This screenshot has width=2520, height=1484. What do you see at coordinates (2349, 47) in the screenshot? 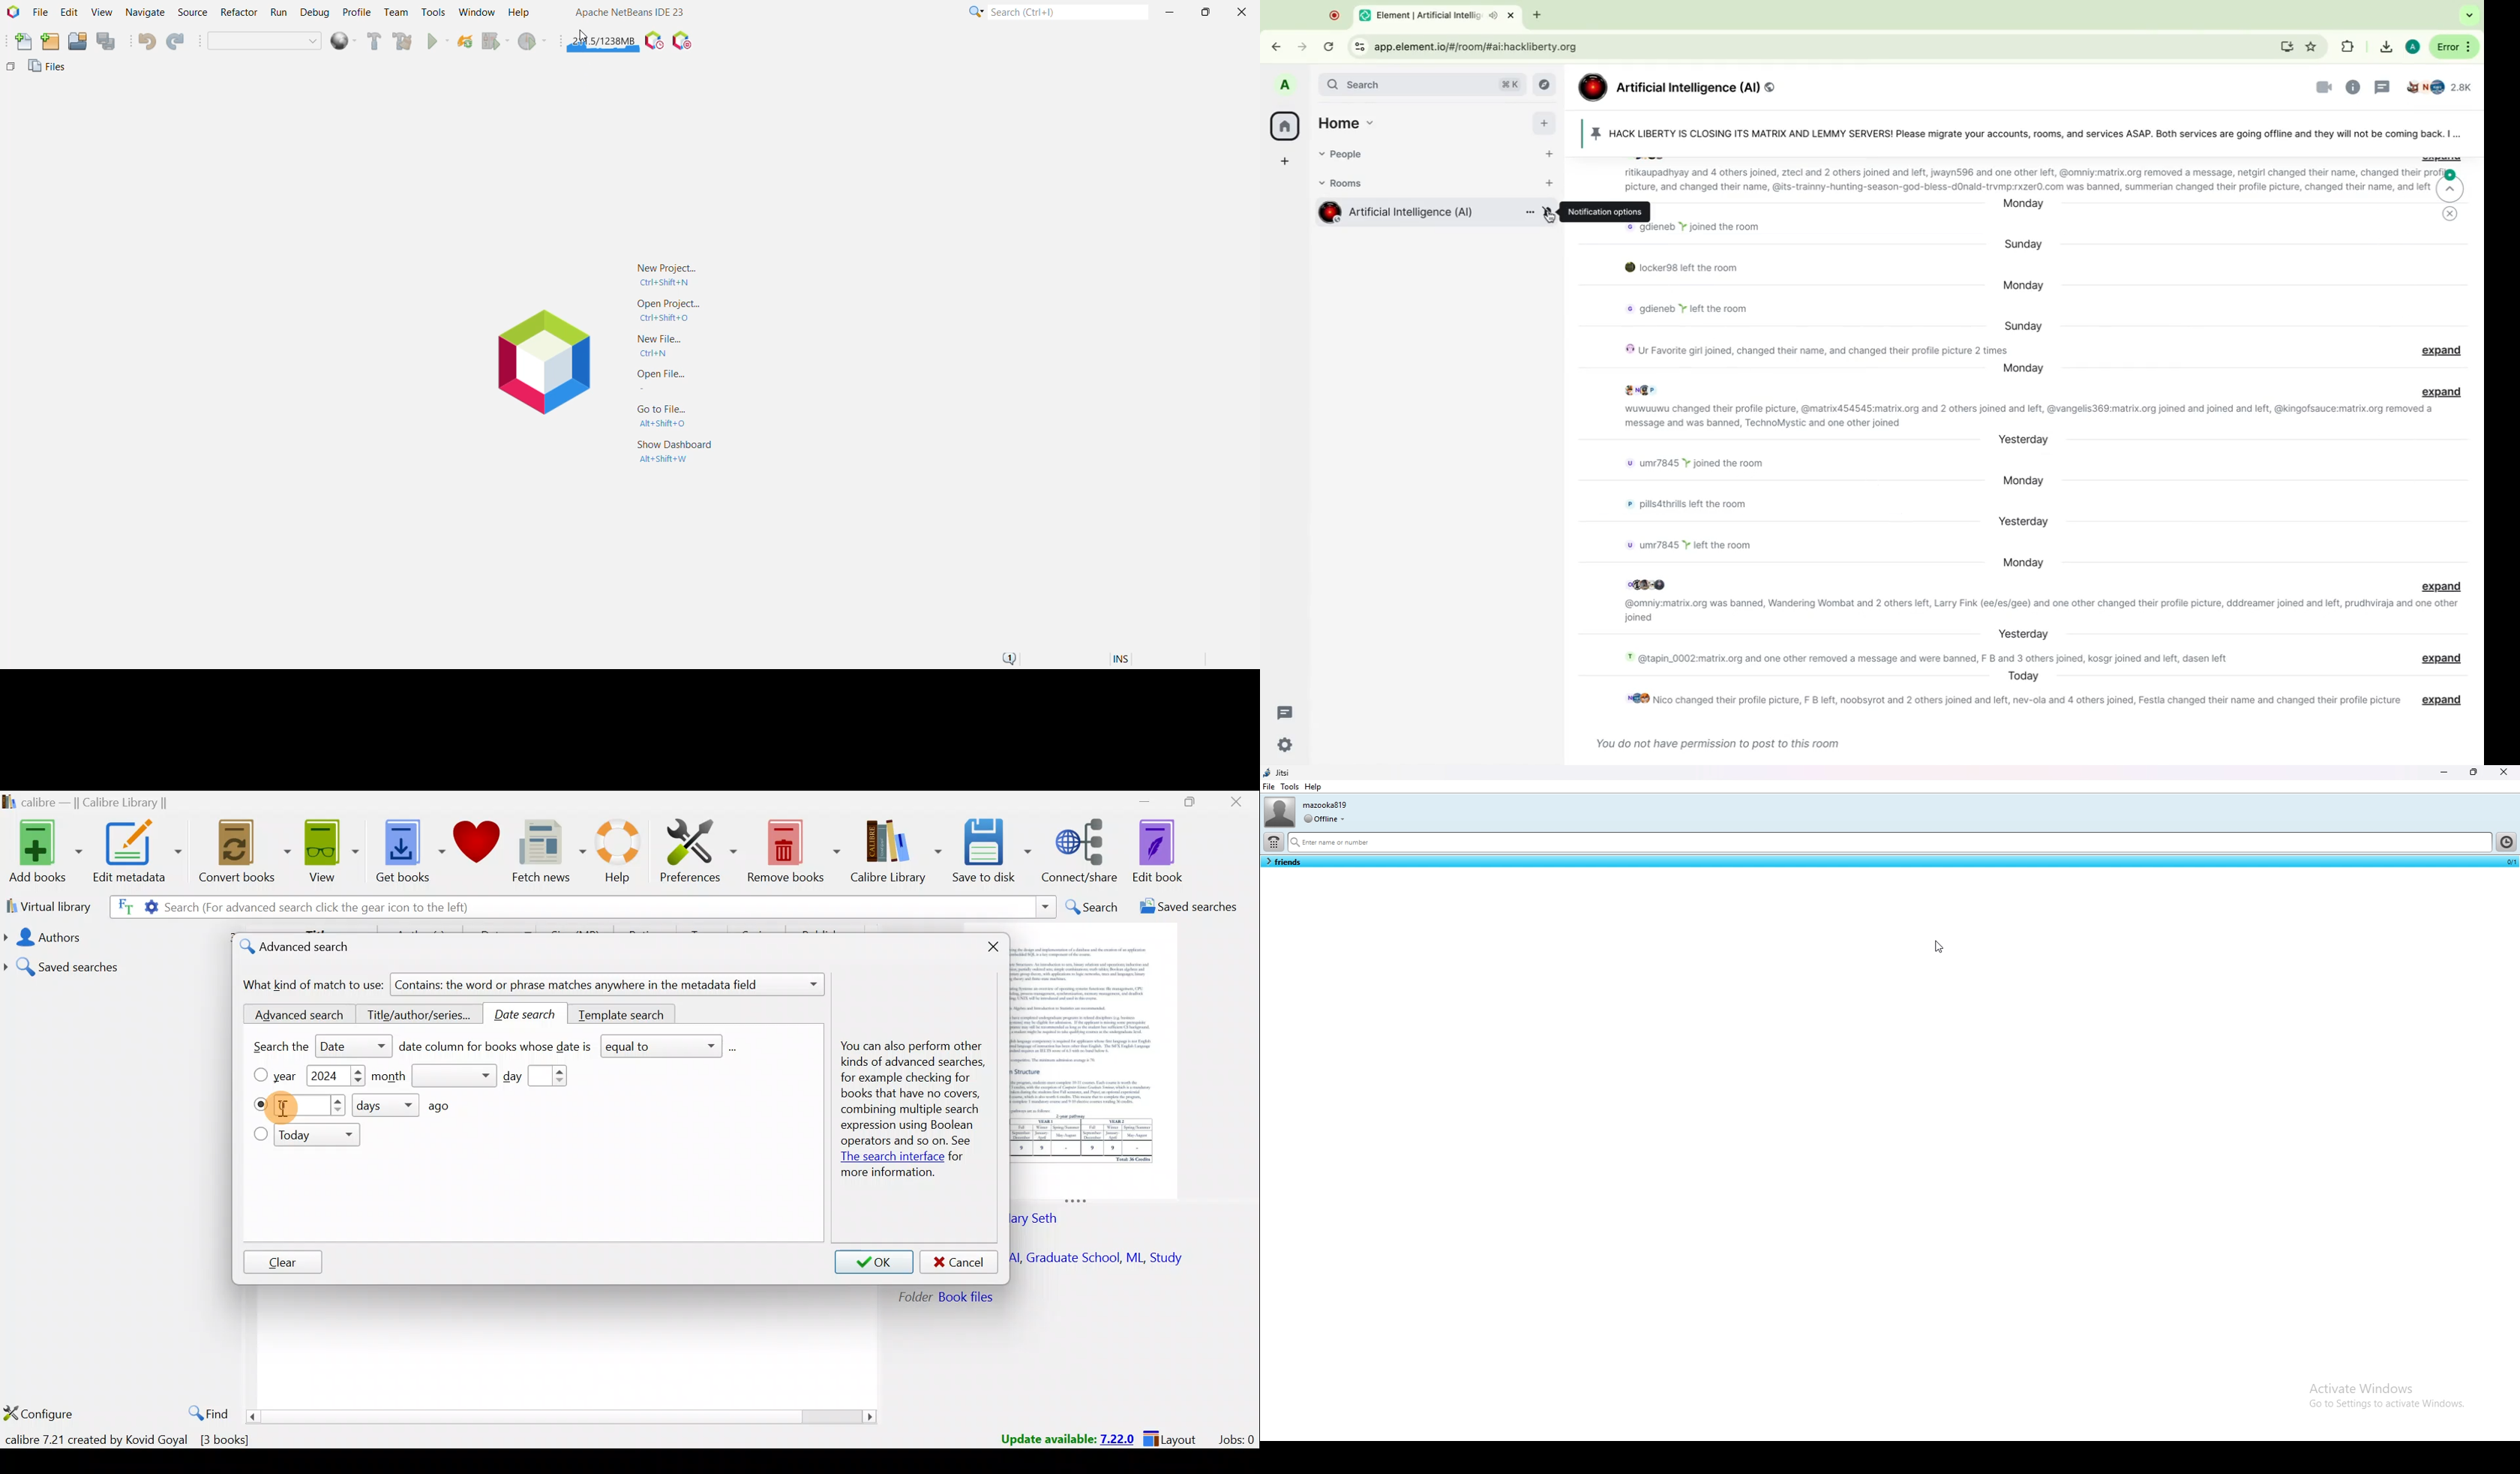
I see `extentions` at bounding box center [2349, 47].